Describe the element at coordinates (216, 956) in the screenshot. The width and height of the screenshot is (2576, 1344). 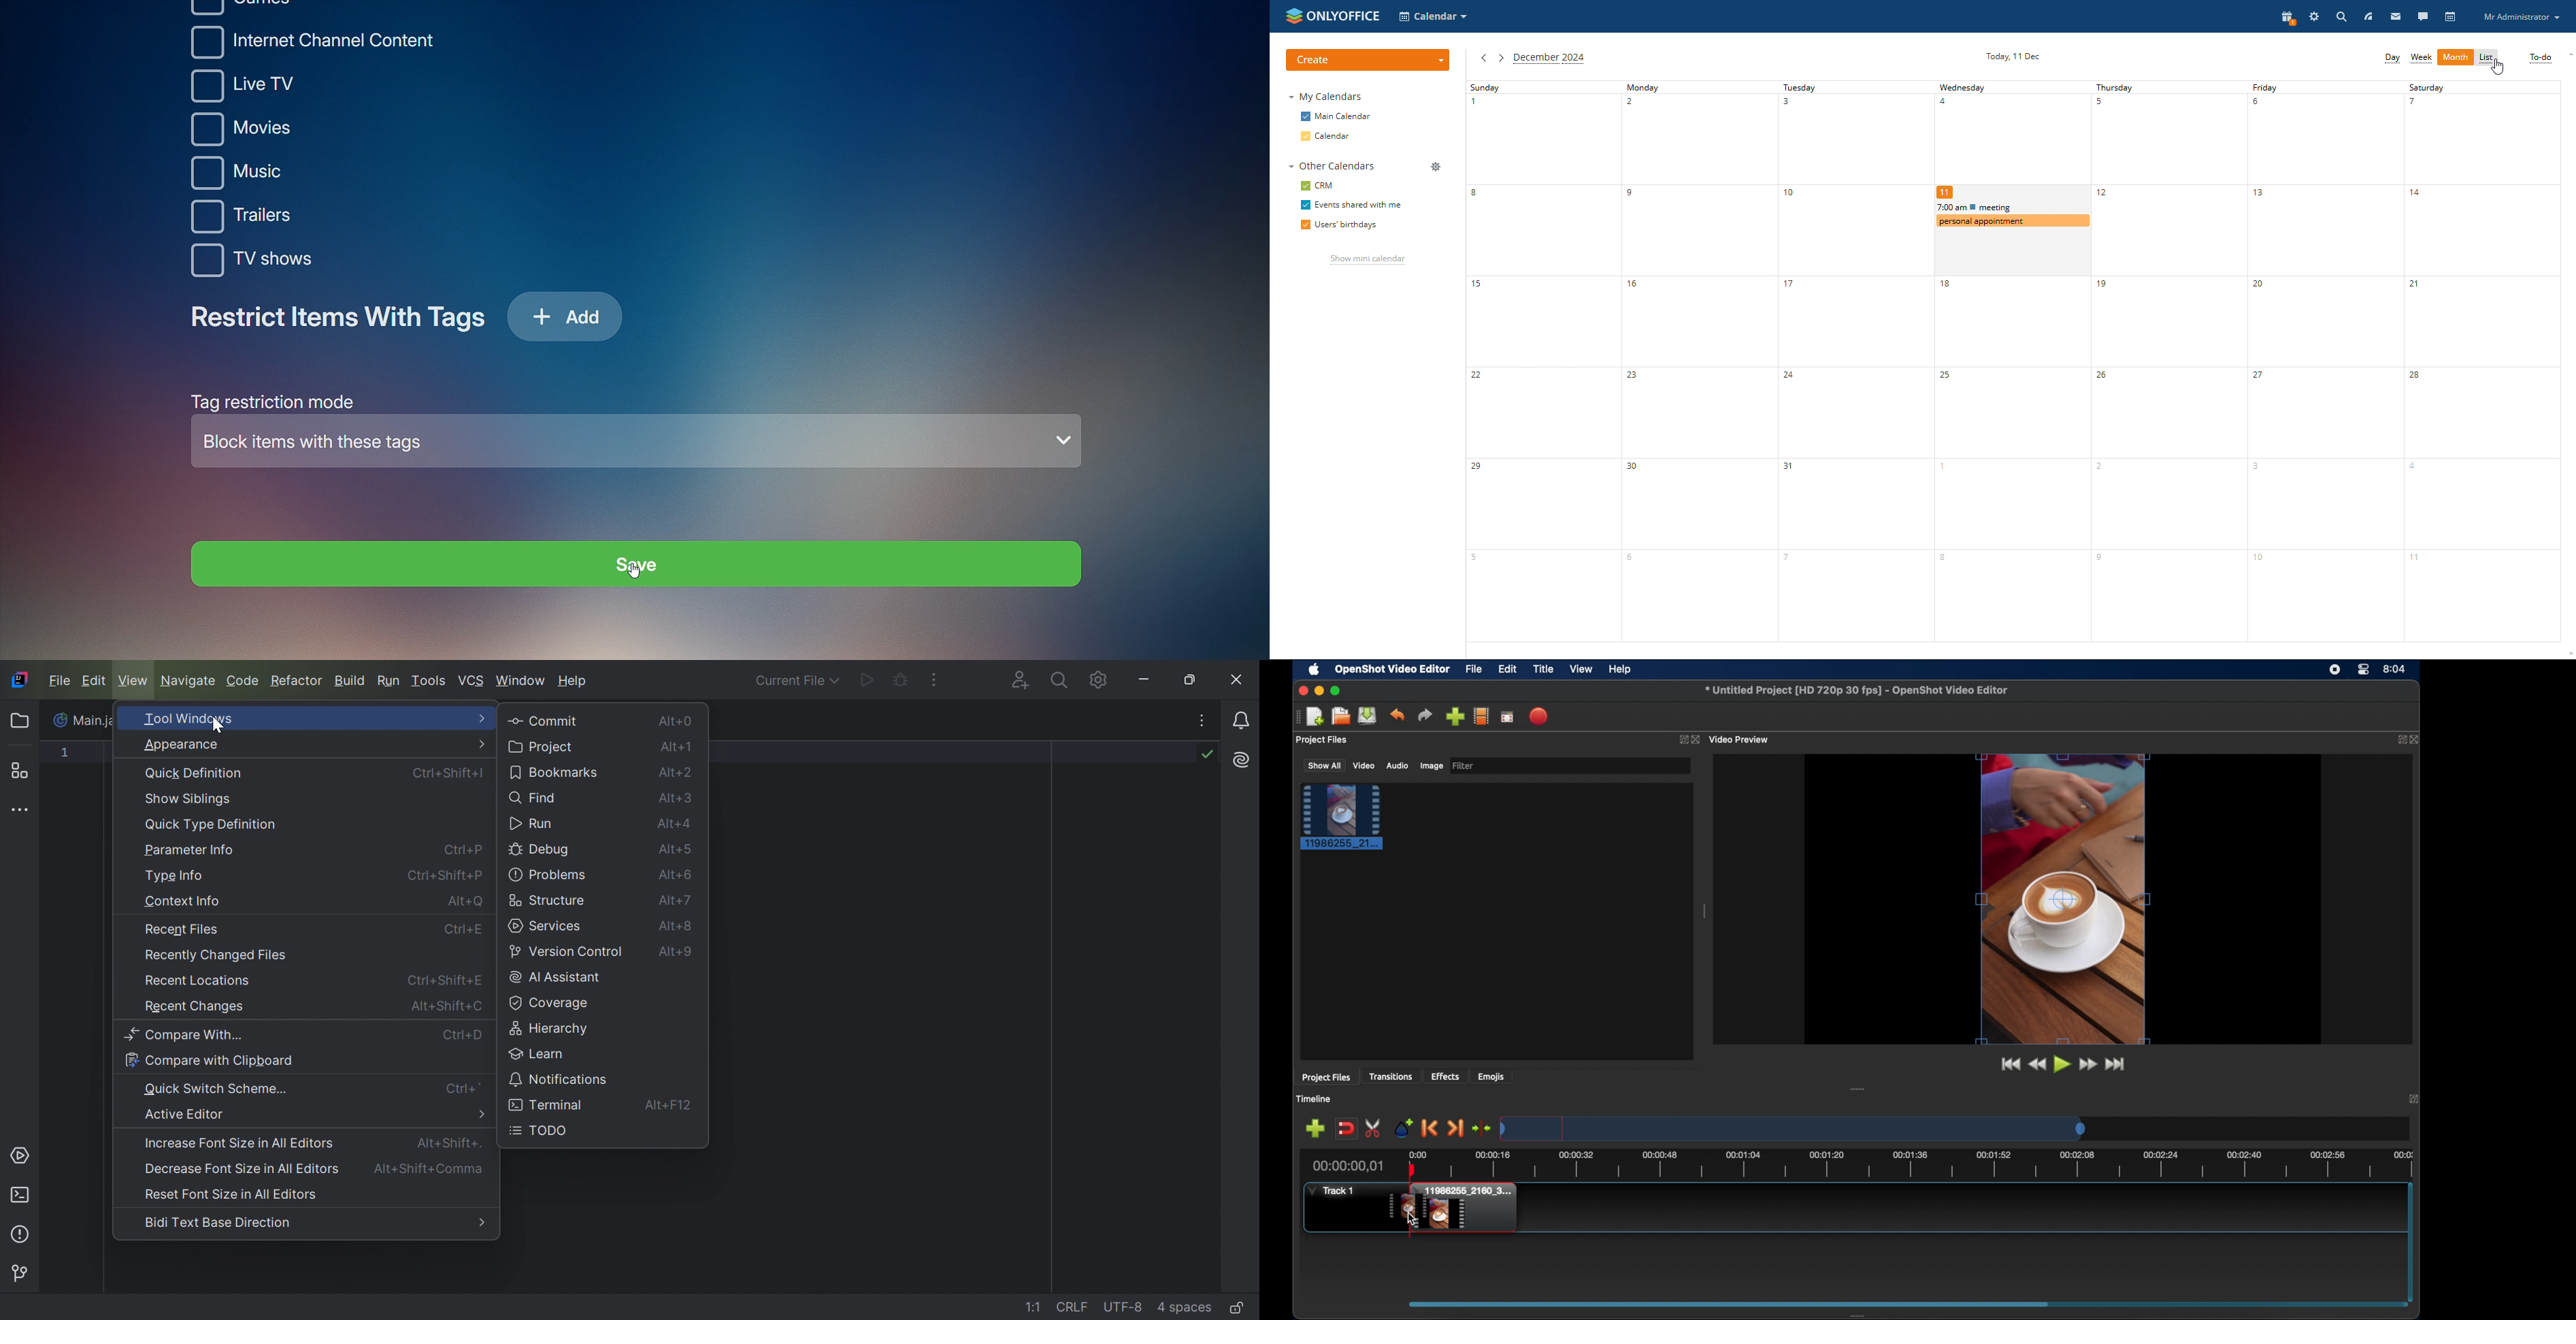
I see `Recently Changed Files` at that location.